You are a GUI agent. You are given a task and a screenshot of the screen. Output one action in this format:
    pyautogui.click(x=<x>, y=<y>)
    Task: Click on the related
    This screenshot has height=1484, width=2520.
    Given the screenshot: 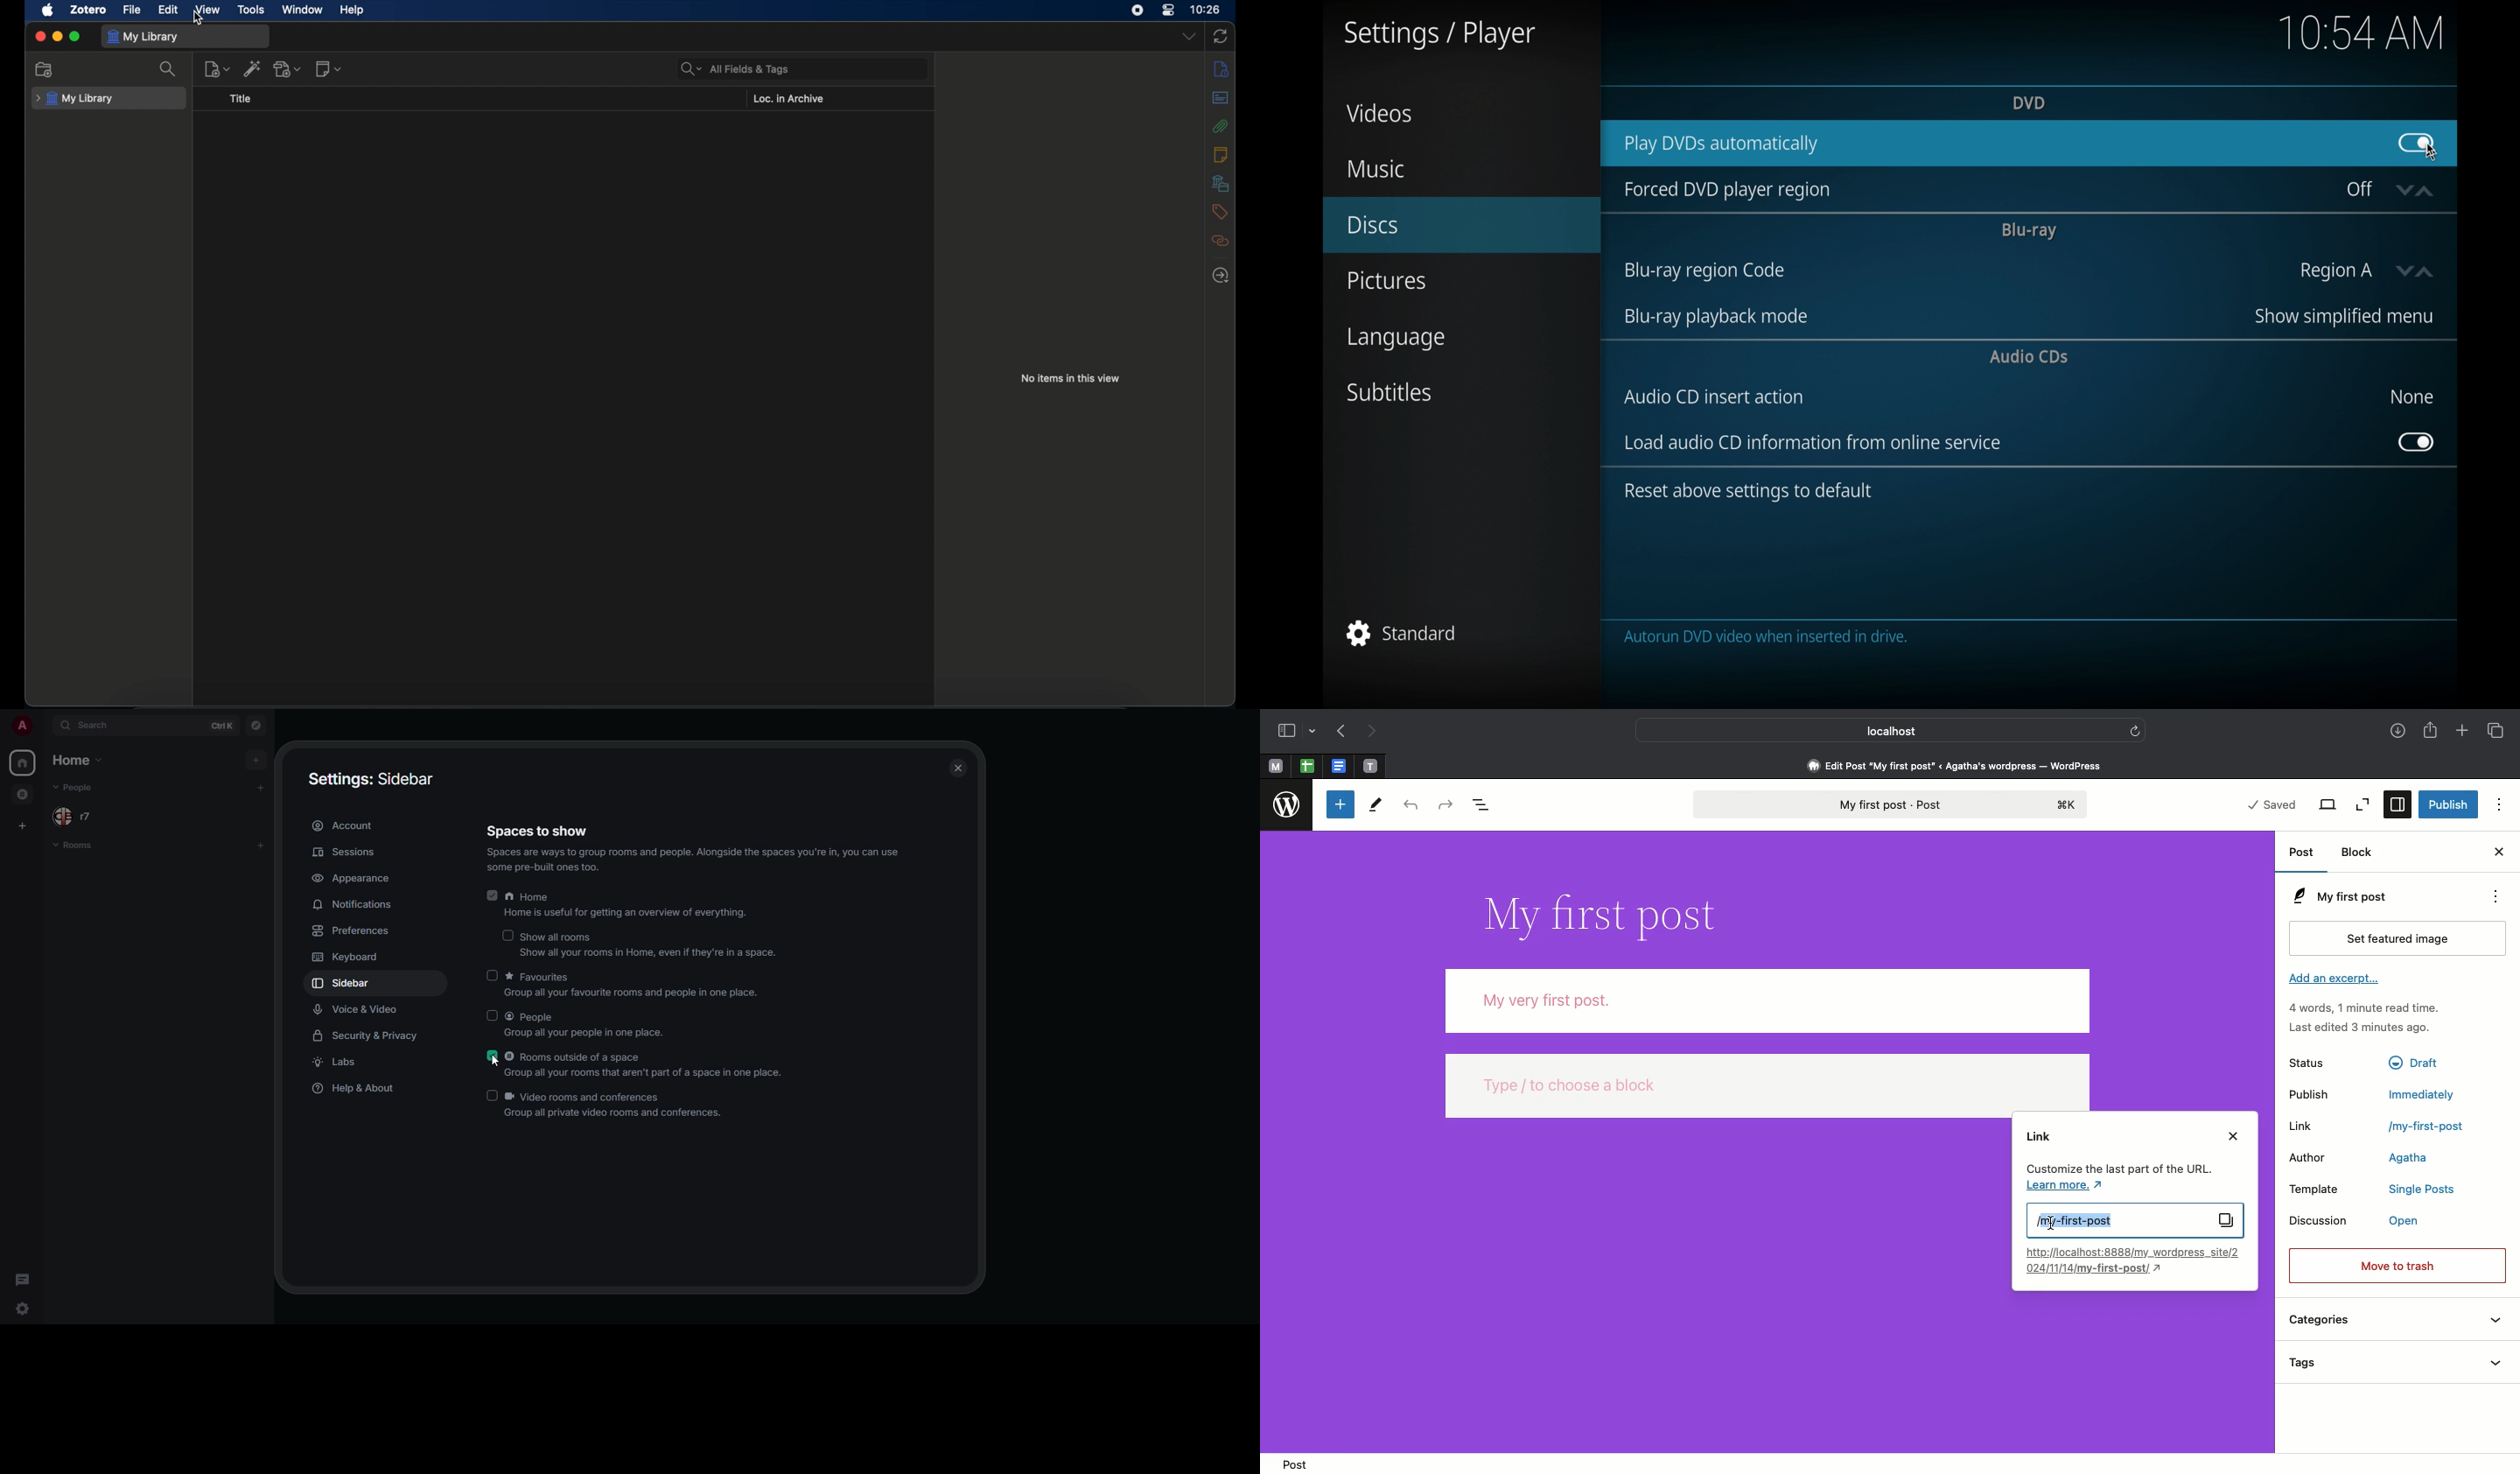 What is the action you would take?
    pyautogui.click(x=1221, y=241)
    